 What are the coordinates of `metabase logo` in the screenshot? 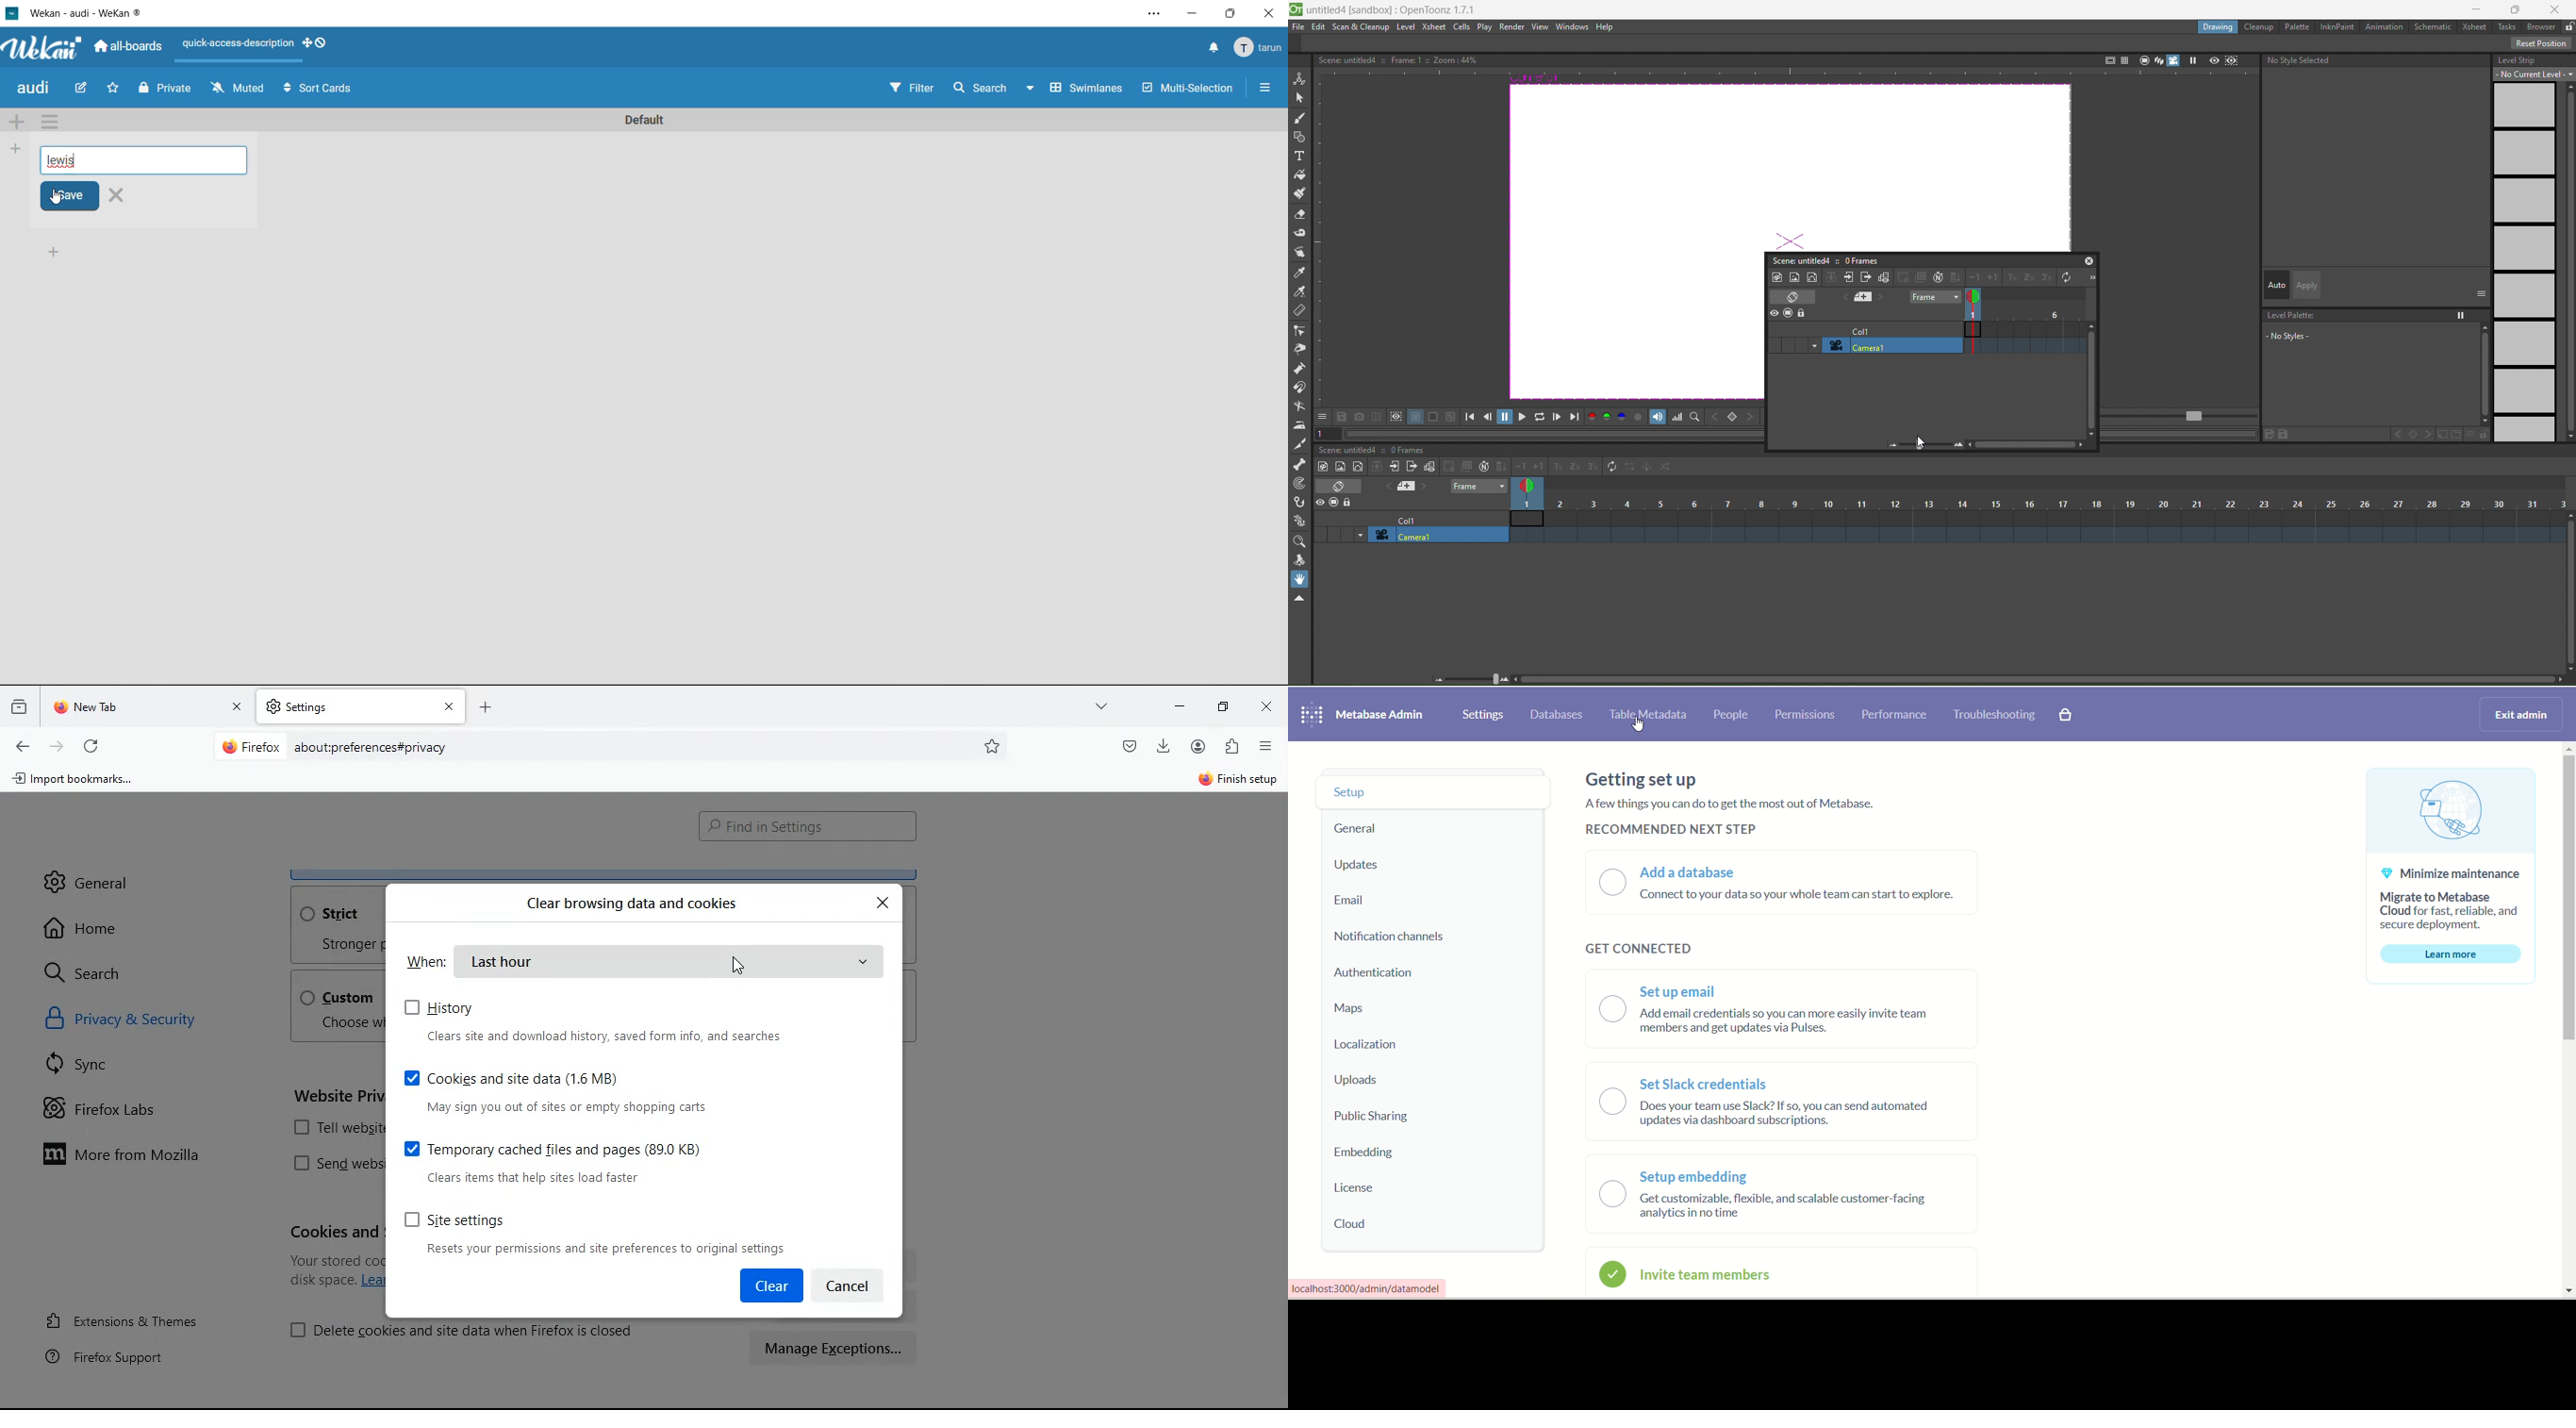 It's located at (1310, 717).